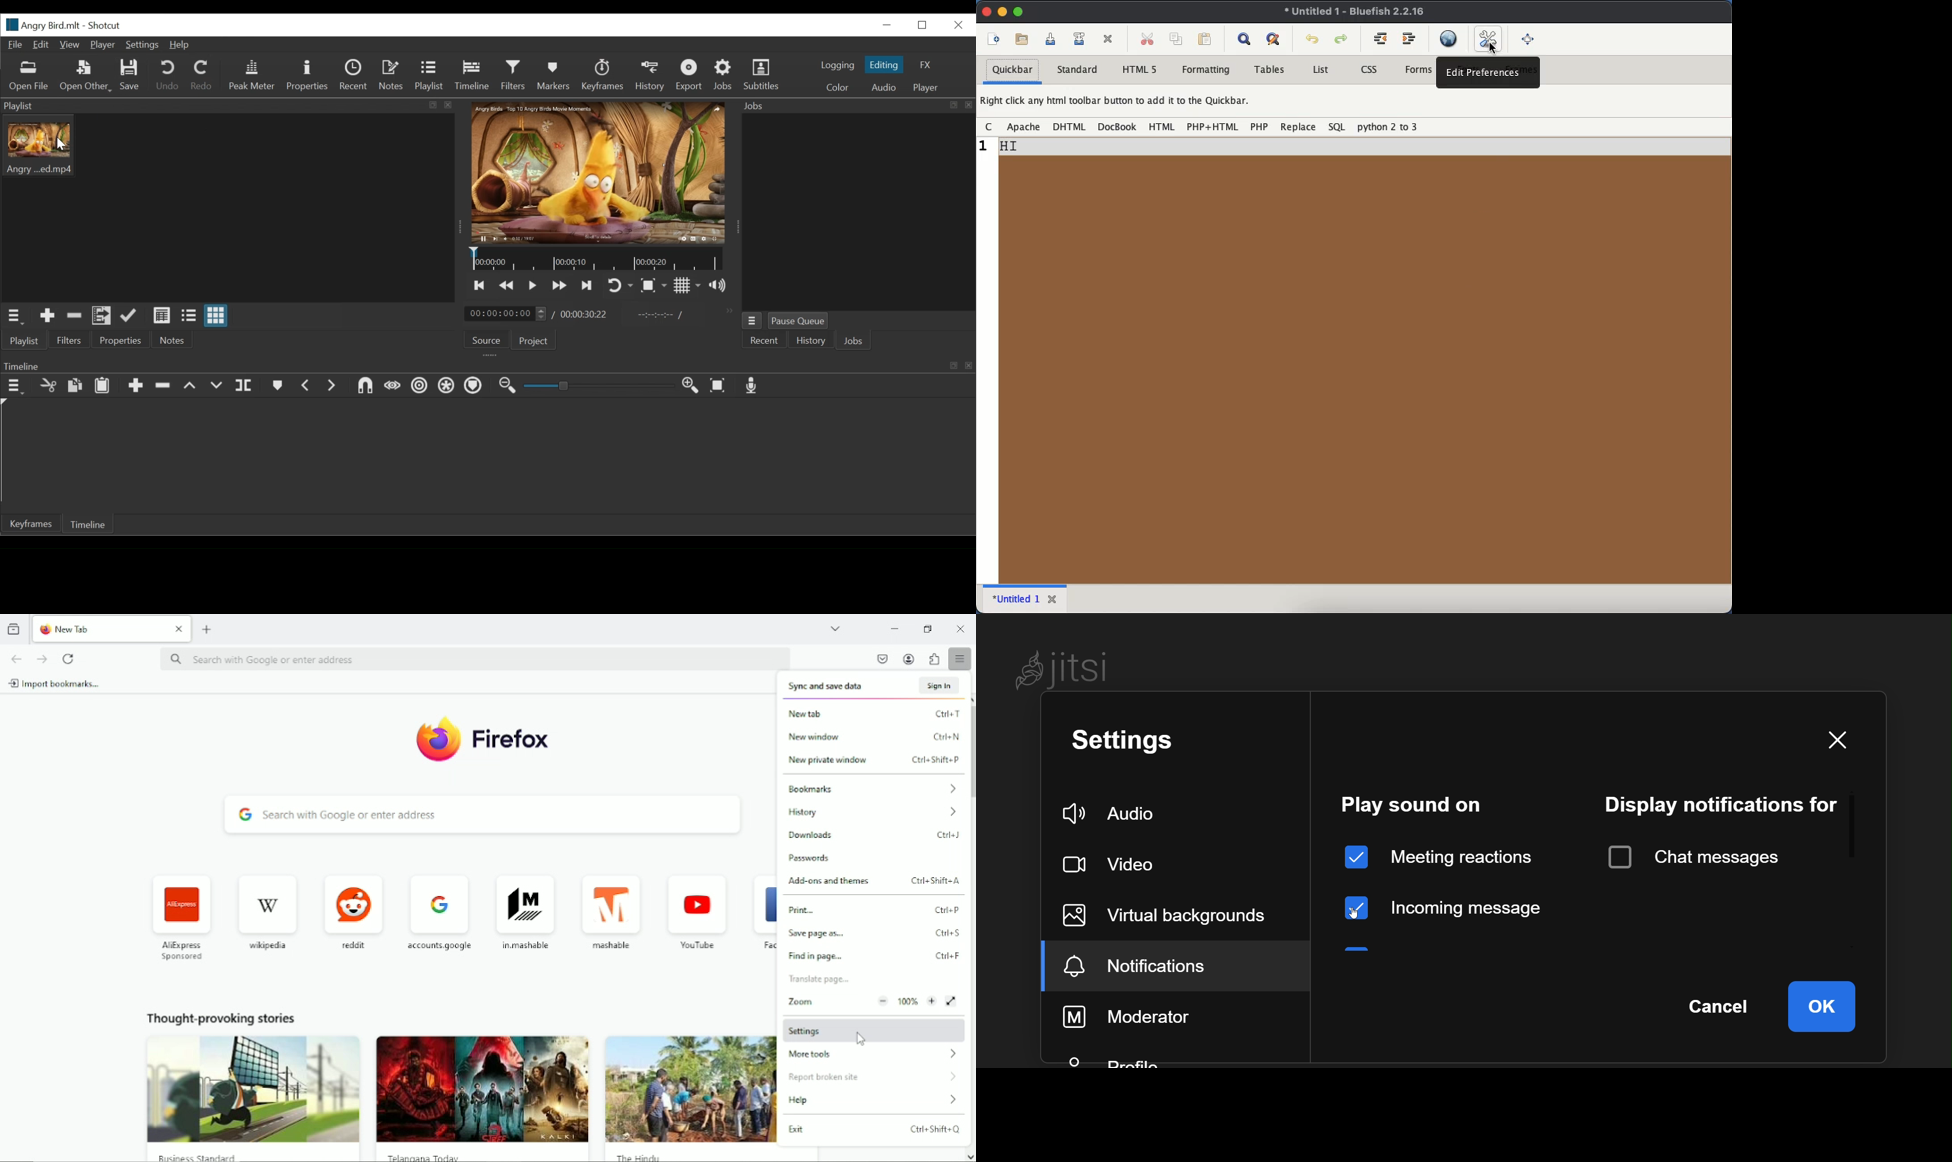 The width and height of the screenshot is (1960, 1176). What do you see at coordinates (1023, 127) in the screenshot?
I see `apache` at bounding box center [1023, 127].